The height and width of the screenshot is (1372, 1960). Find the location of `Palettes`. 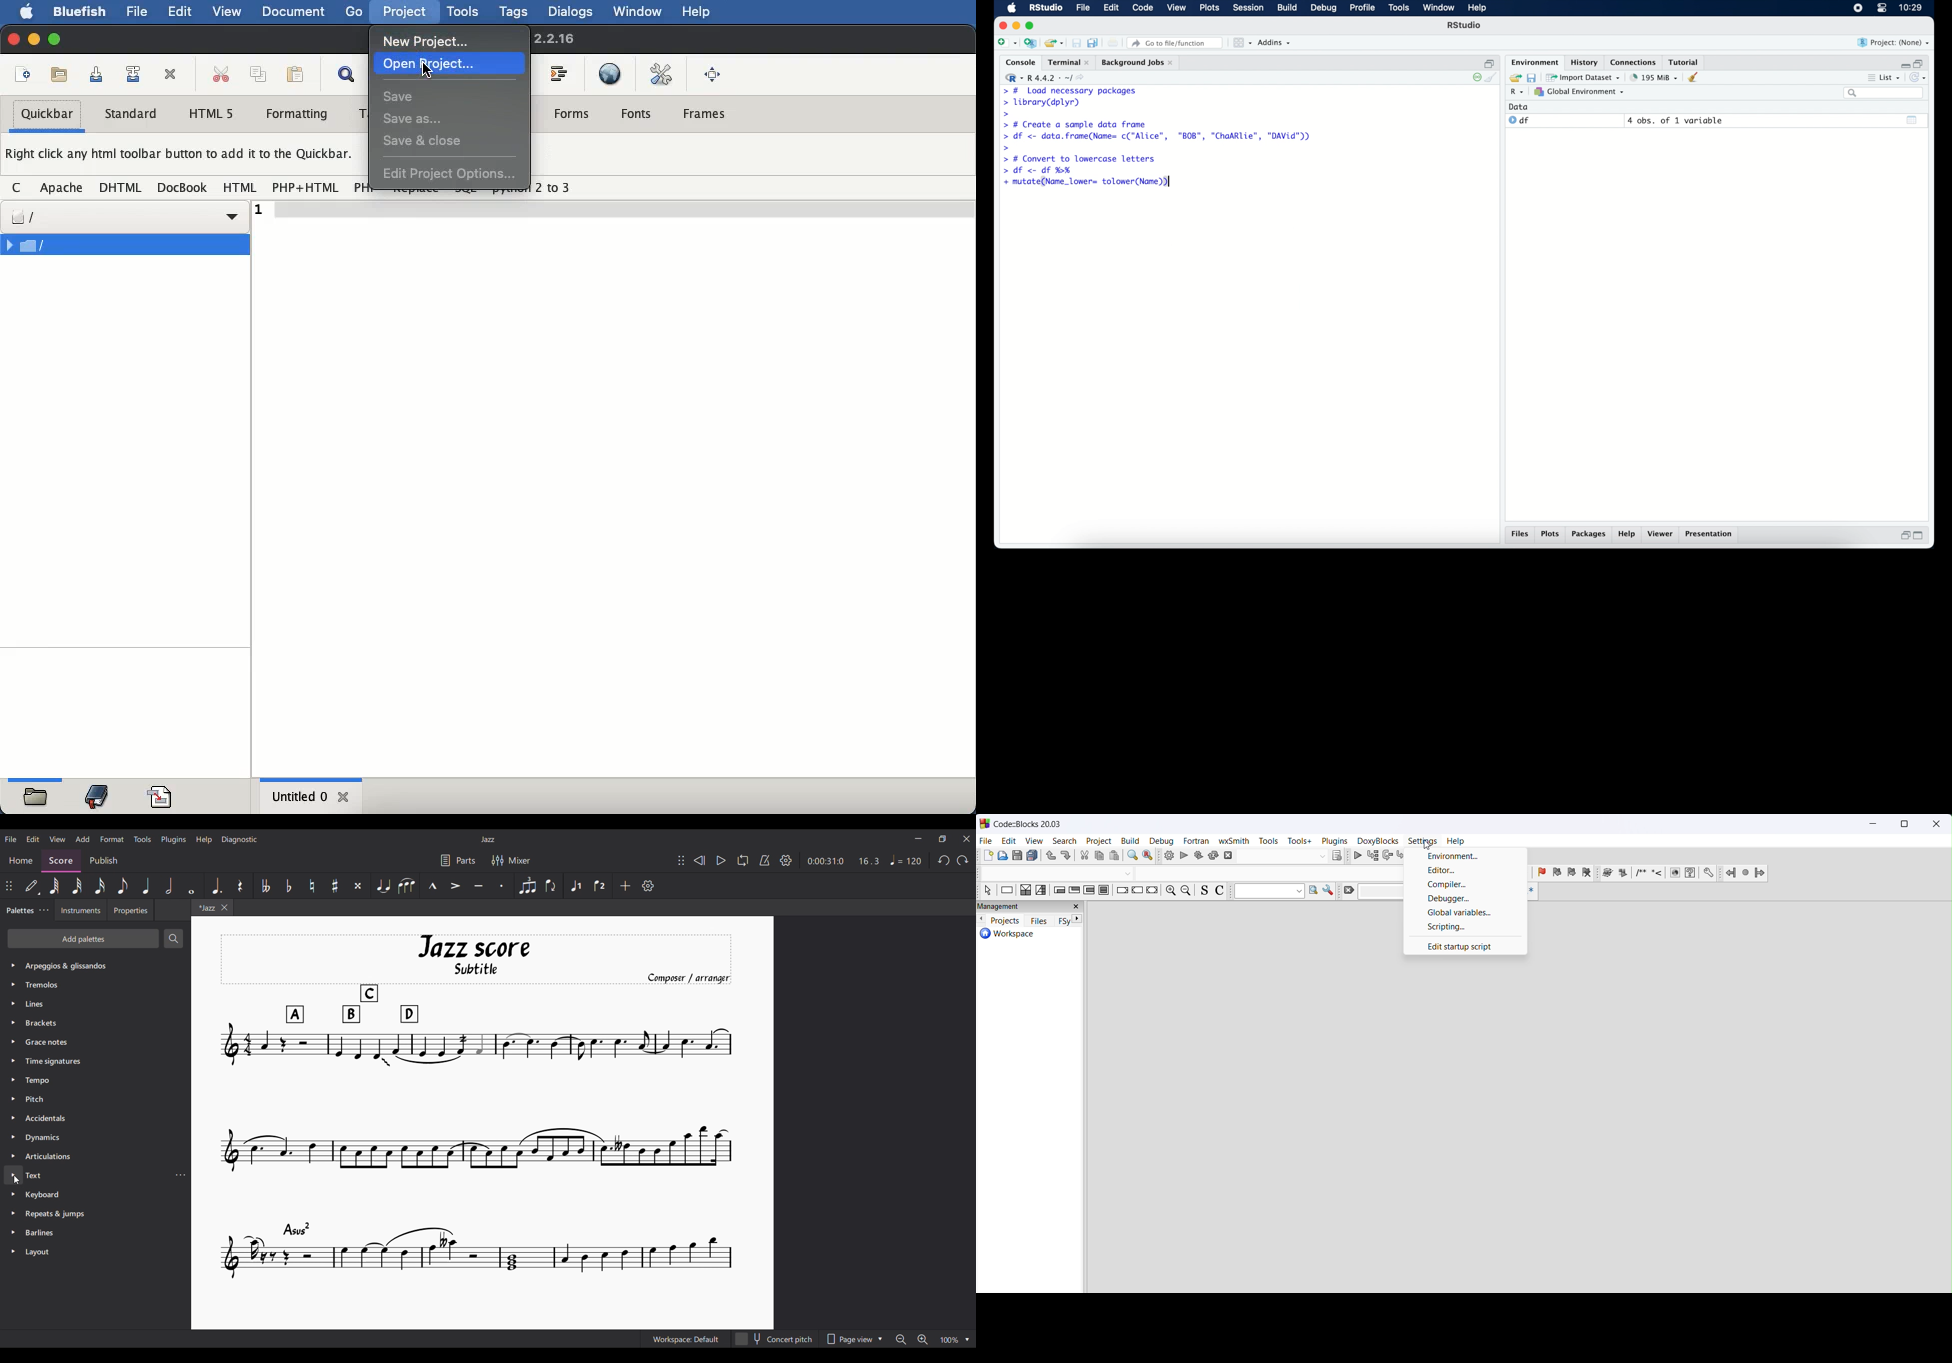

Palettes is located at coordinates (19, 911).